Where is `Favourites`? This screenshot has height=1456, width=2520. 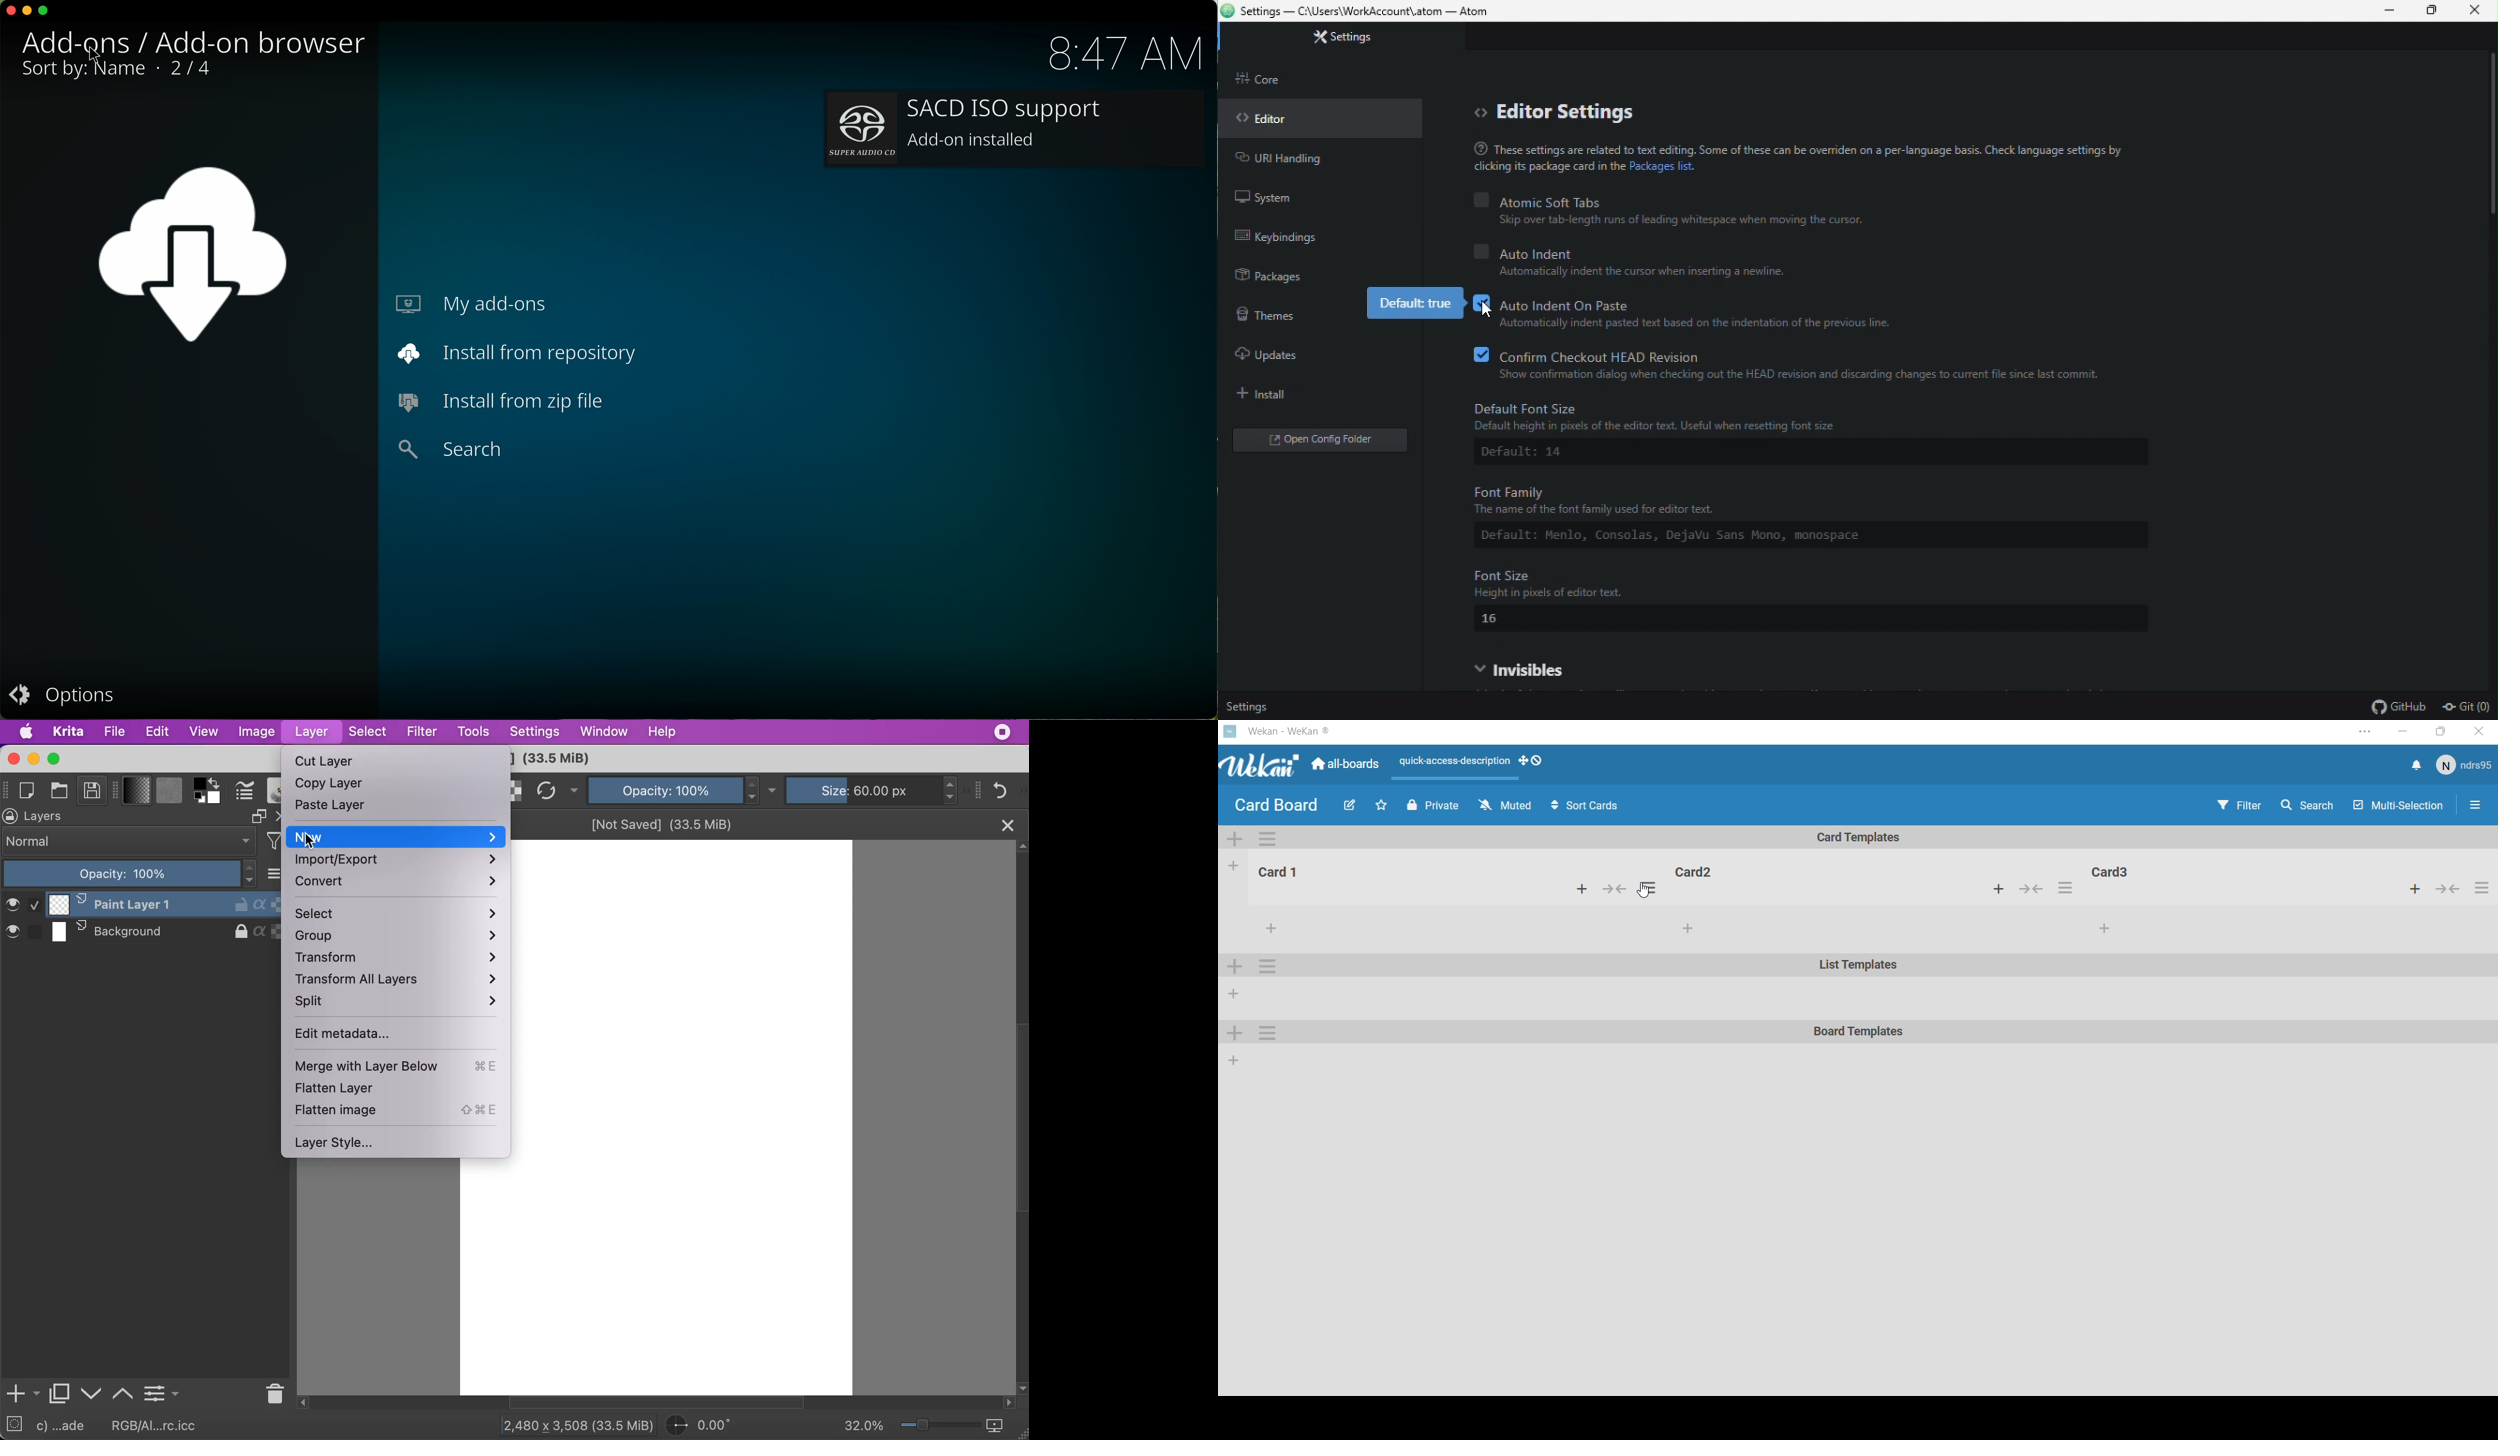 Favourites is located at coordinates (1382, 805).